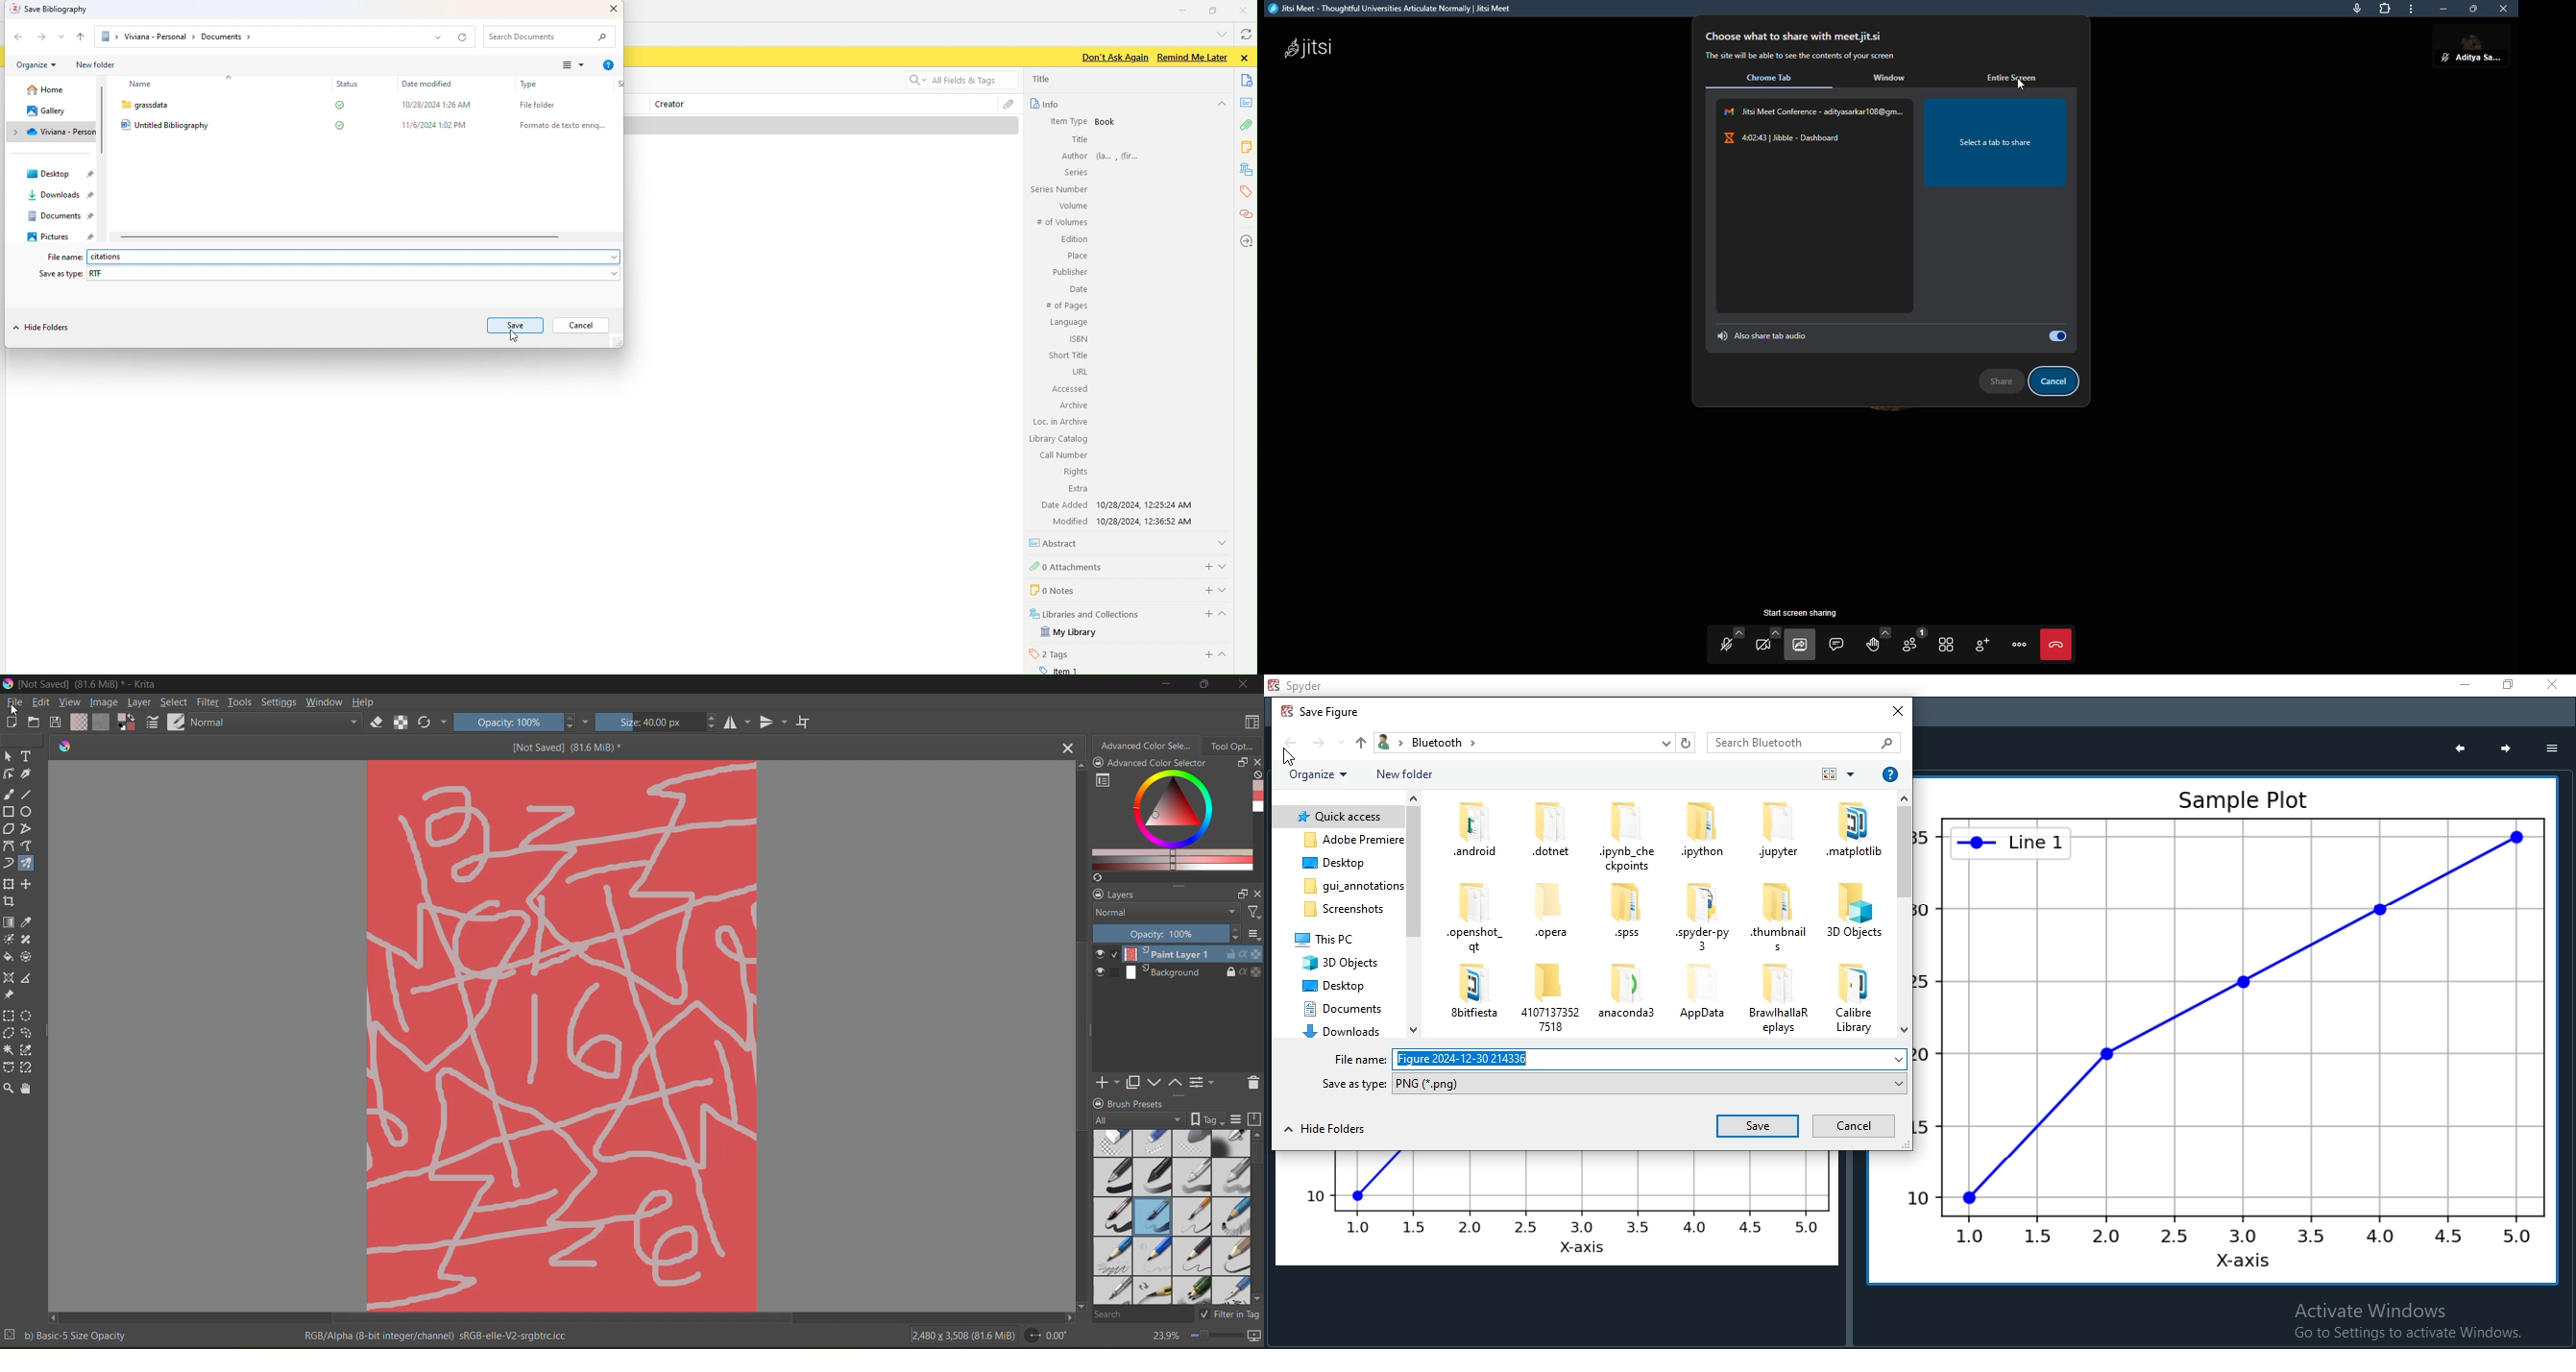  I want to click on settings, so click(279, 702).